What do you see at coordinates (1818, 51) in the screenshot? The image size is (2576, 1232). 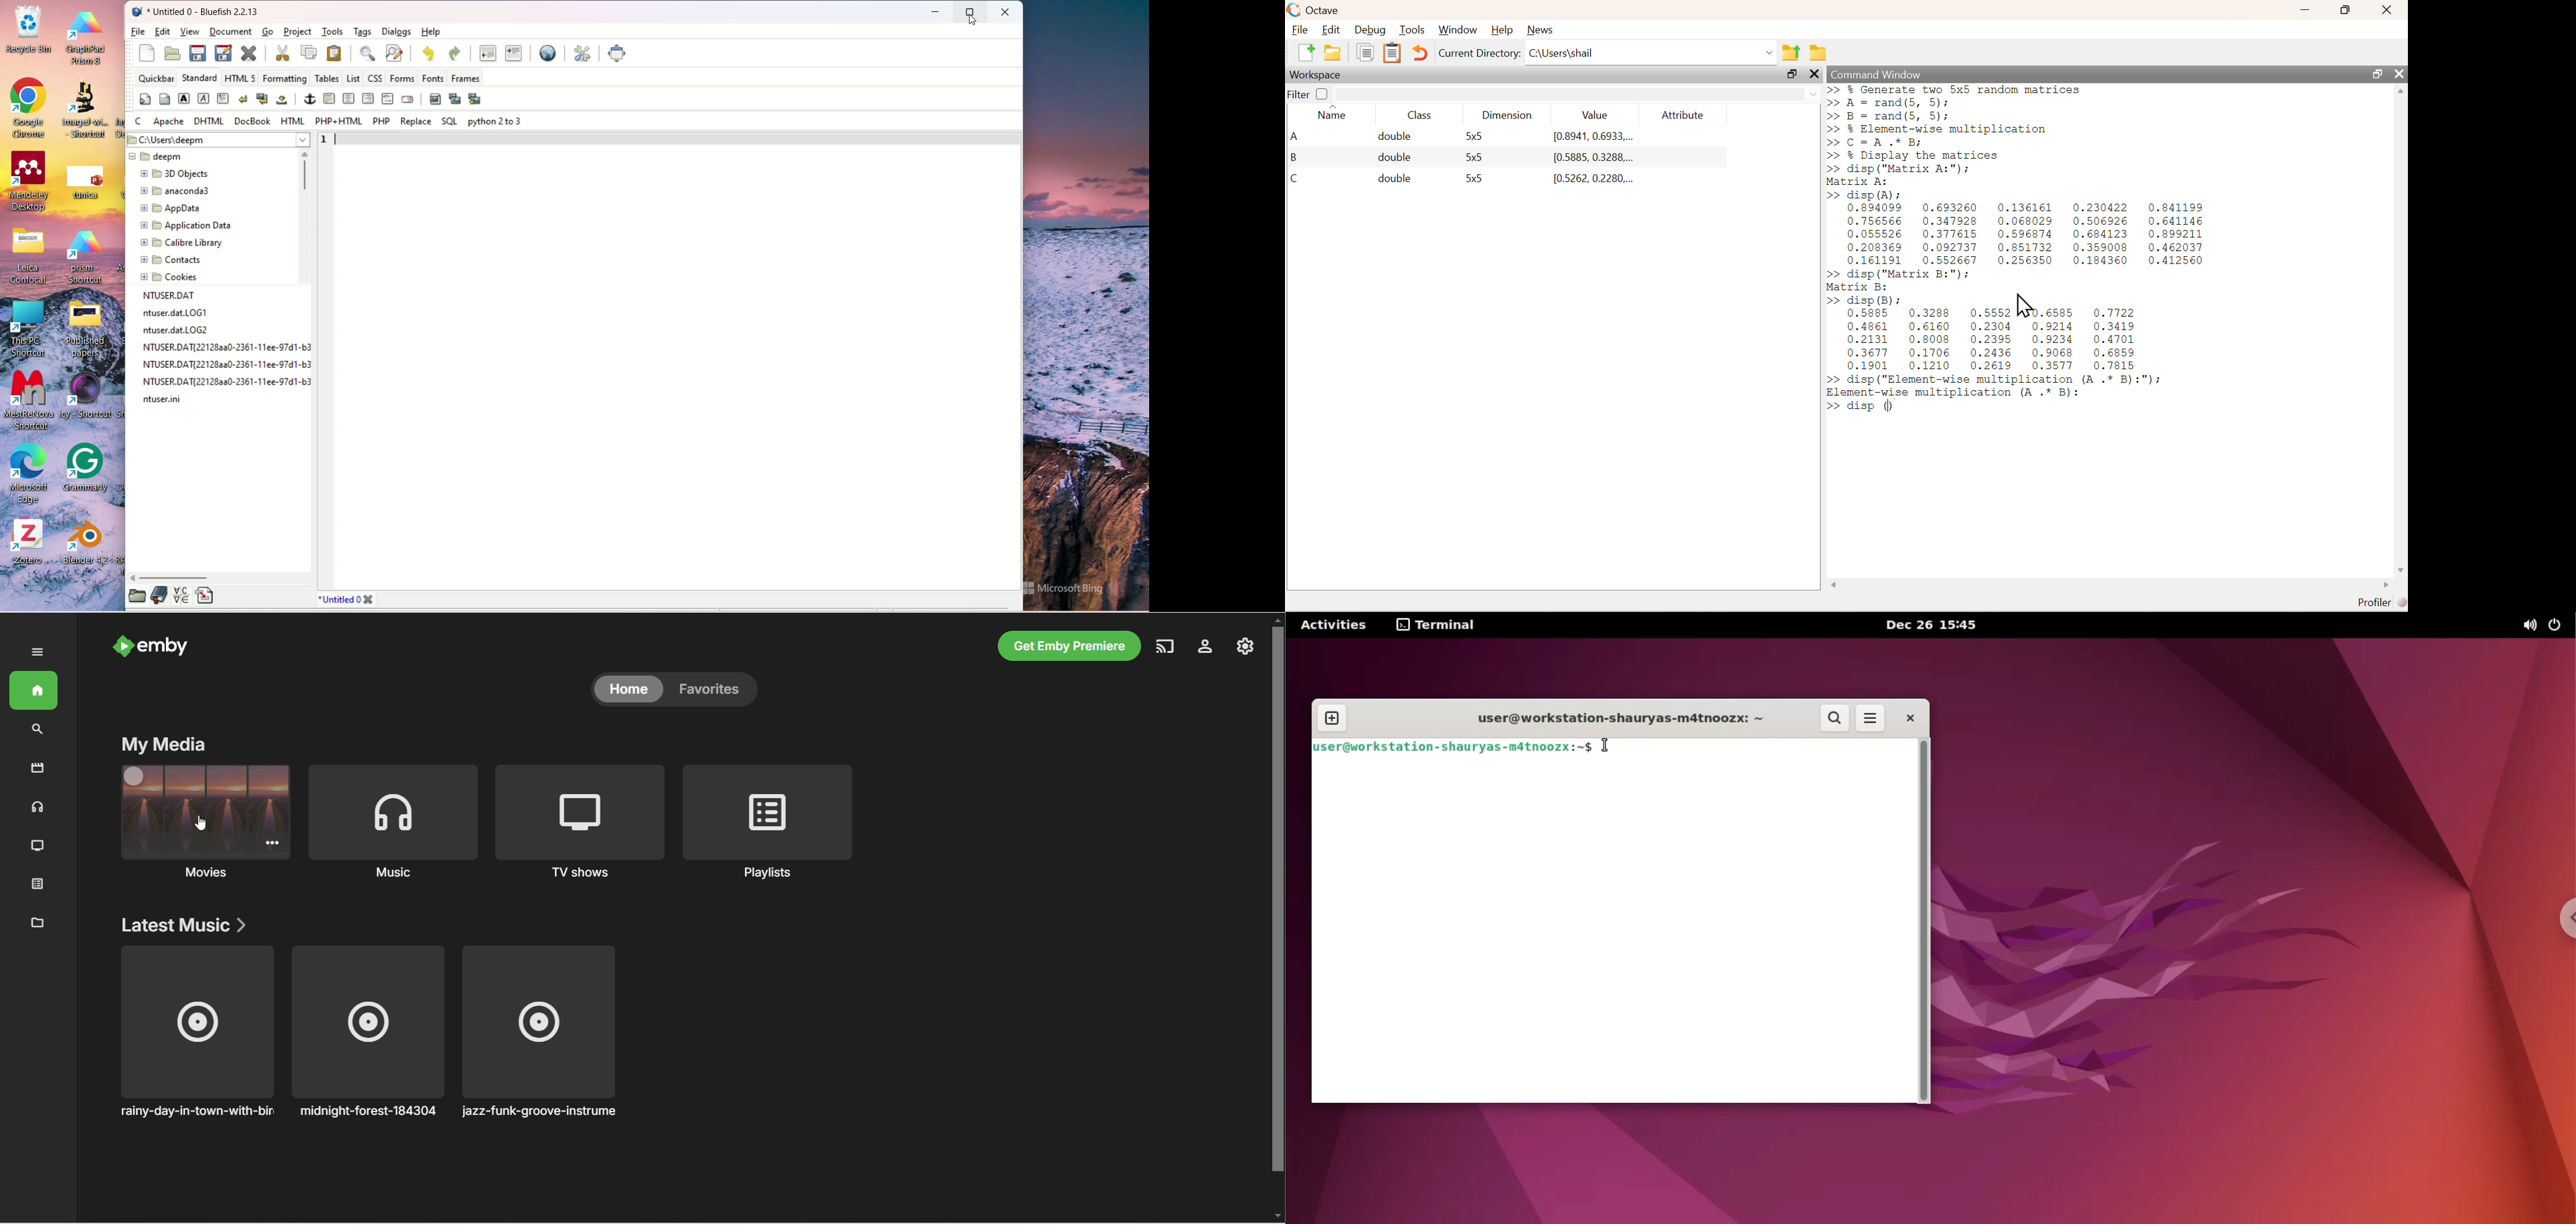 I see `Browse directories` at bounding box center [1818, 51].